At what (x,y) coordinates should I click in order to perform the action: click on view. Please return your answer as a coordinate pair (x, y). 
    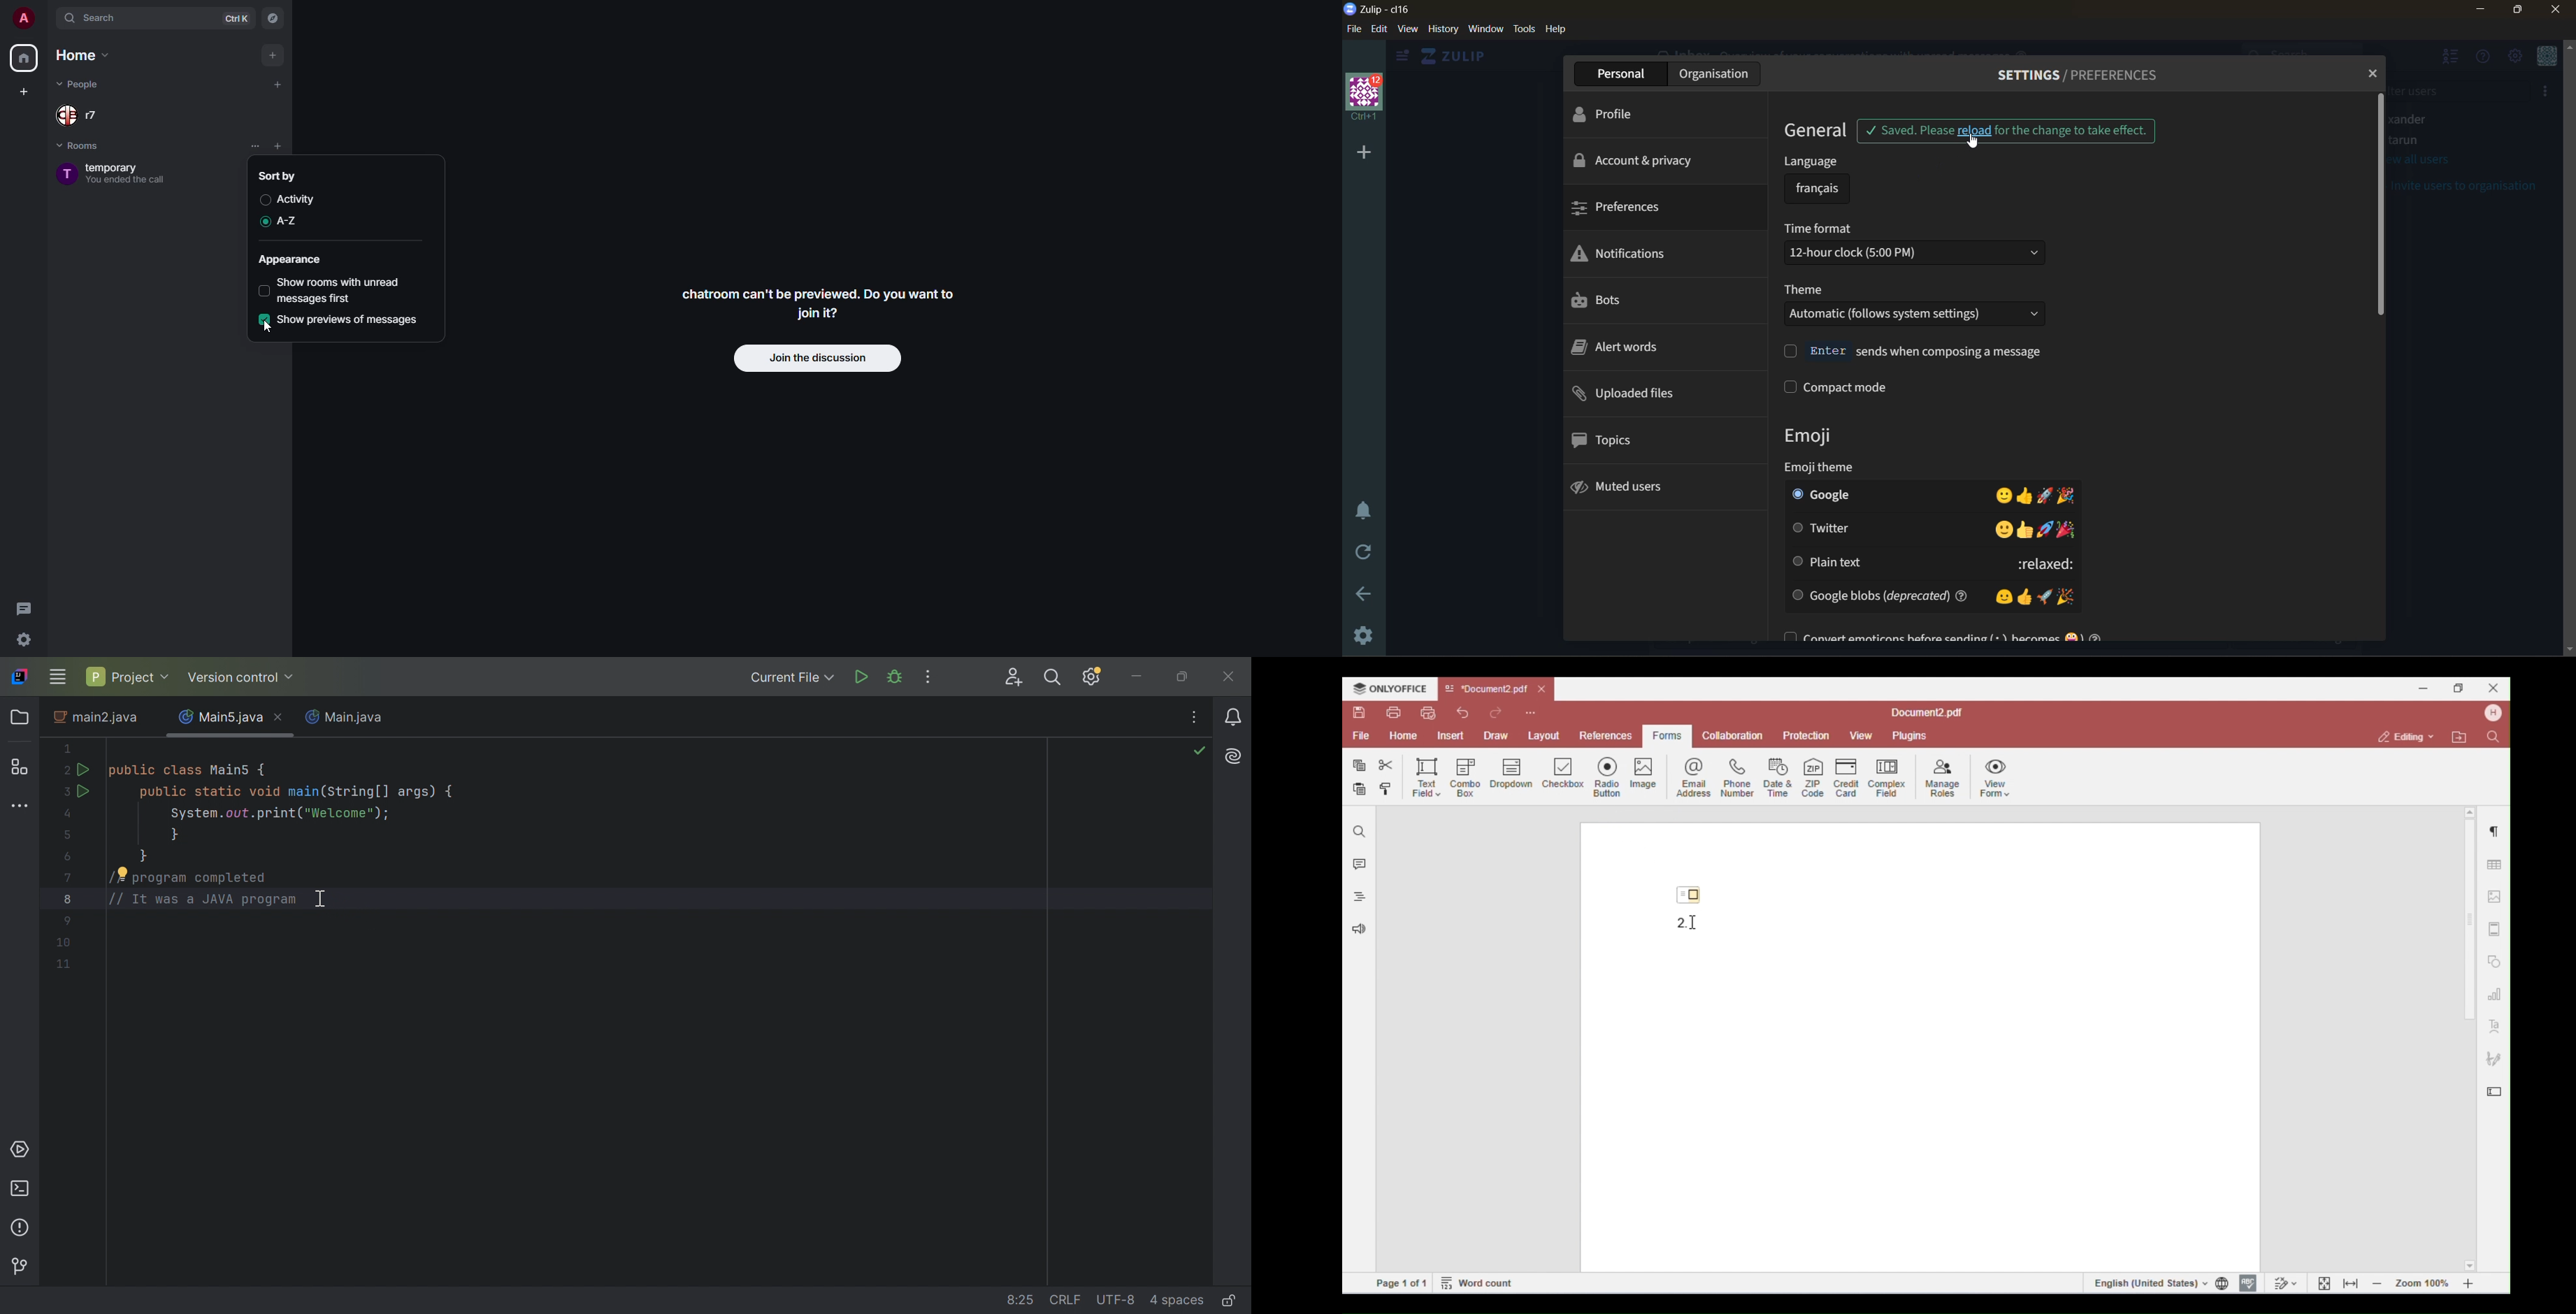
    Looking at the image, I should click on (1410, 30).